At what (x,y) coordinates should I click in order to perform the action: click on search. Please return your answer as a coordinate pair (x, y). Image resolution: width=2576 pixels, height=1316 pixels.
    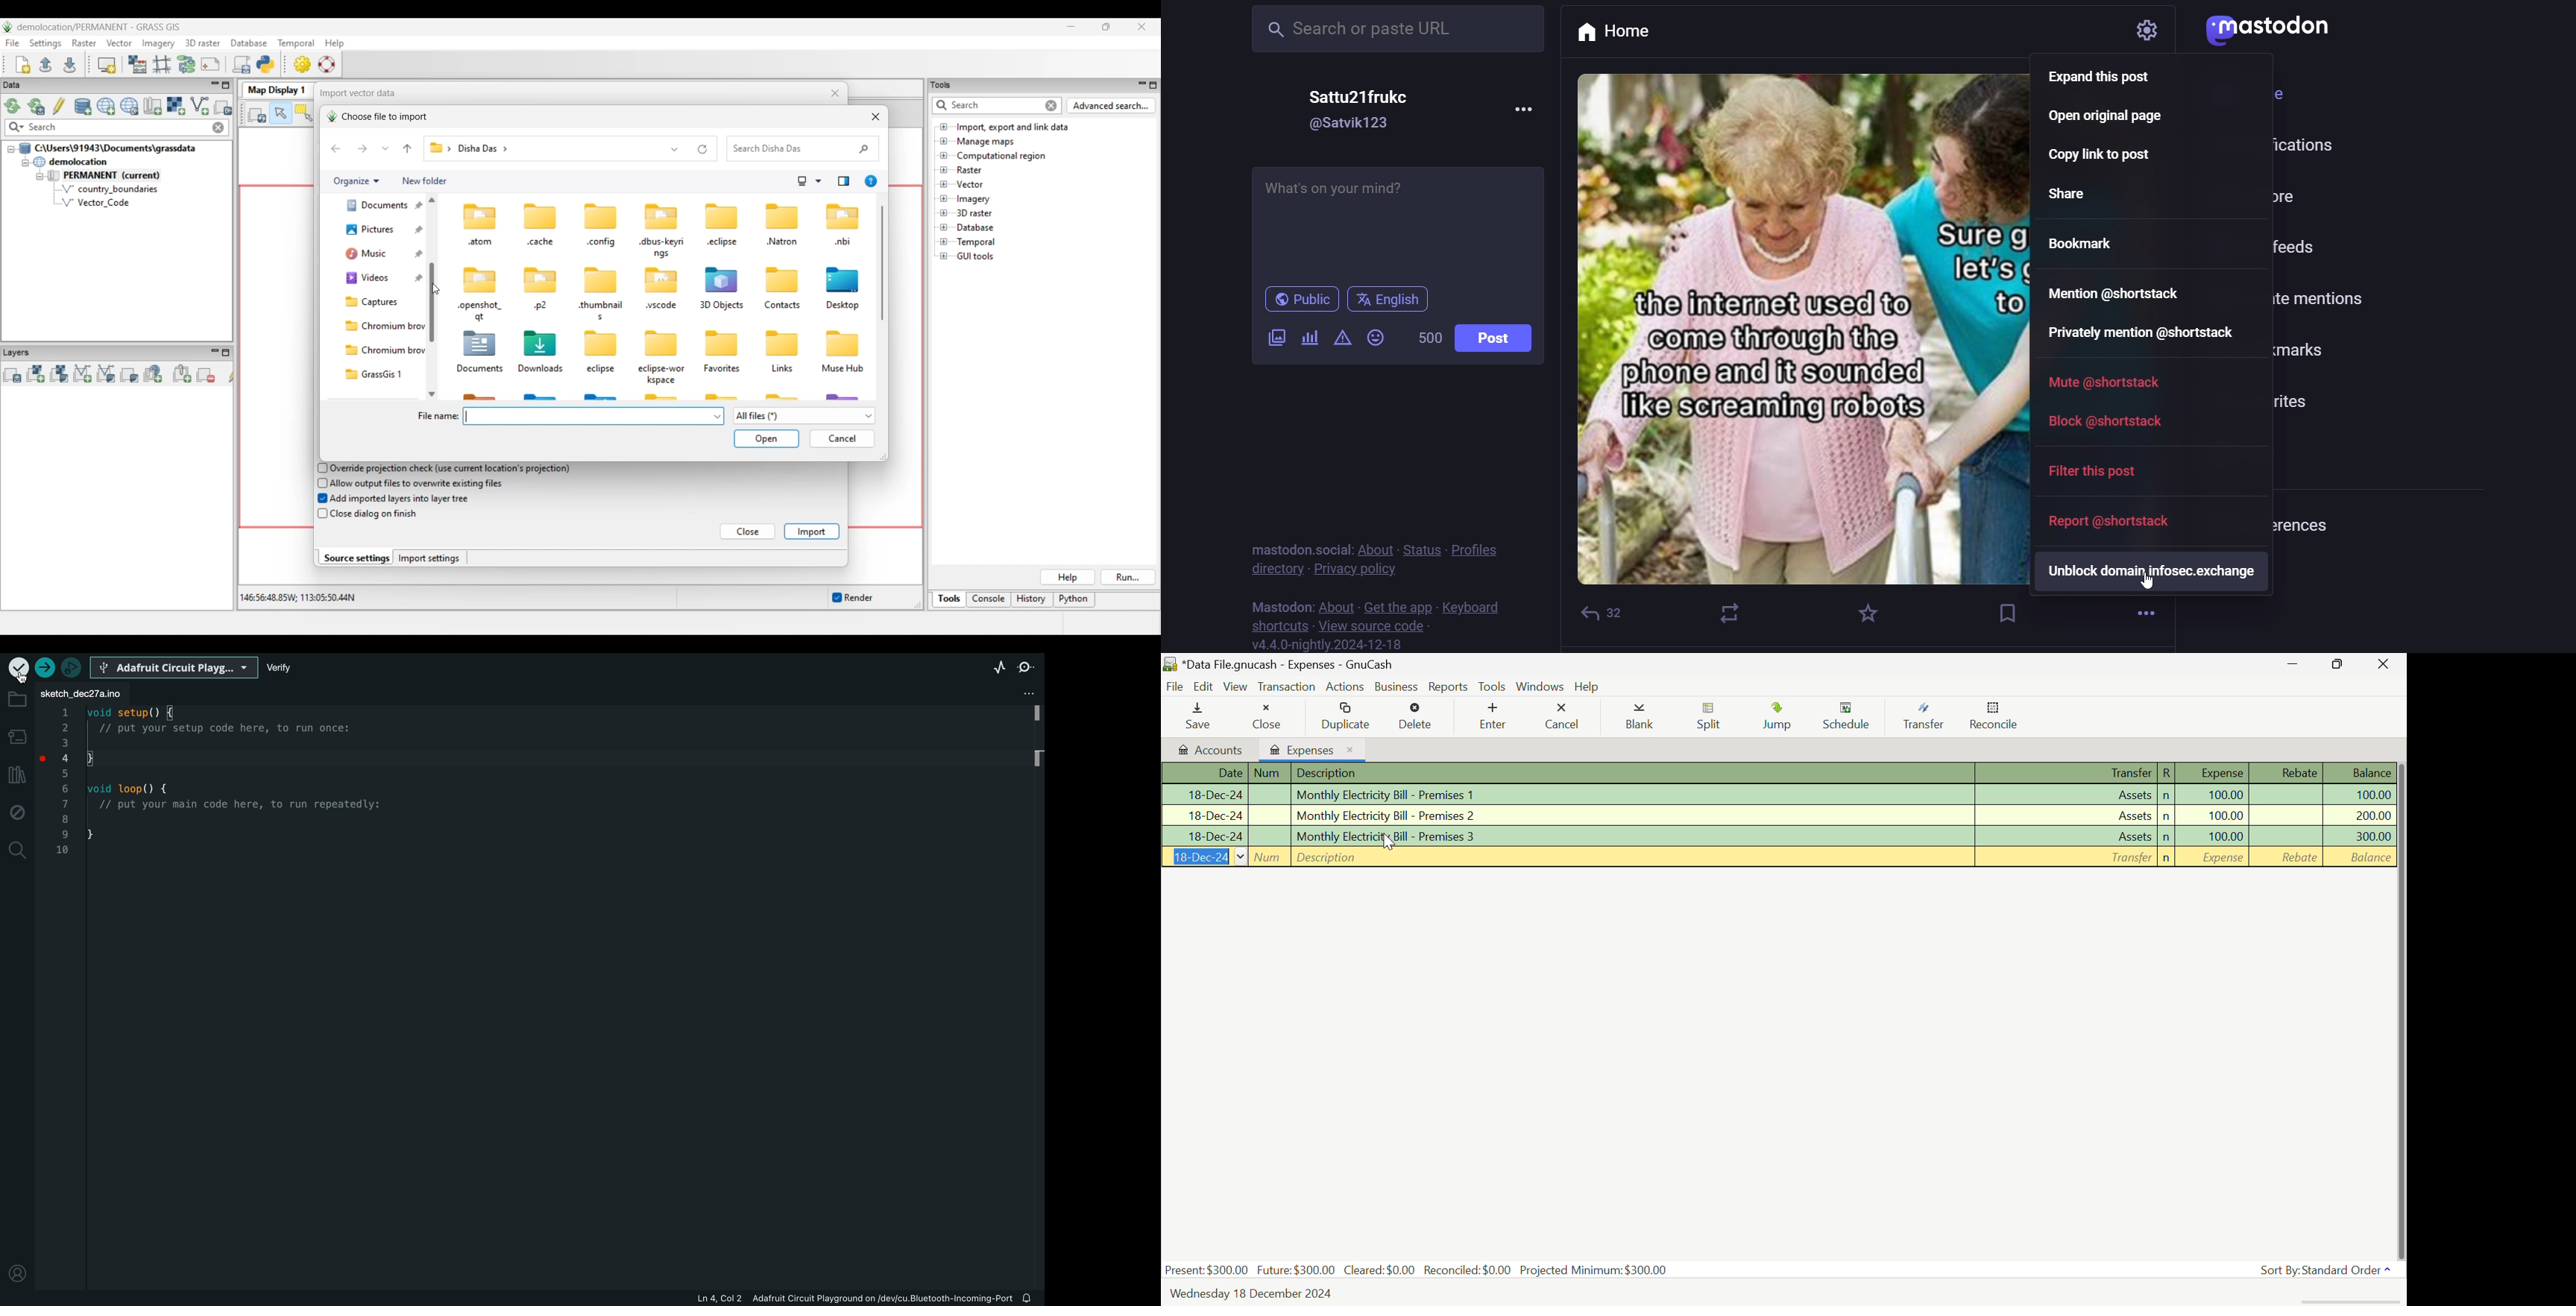
    Looking at the image, I should click on (18, 852).